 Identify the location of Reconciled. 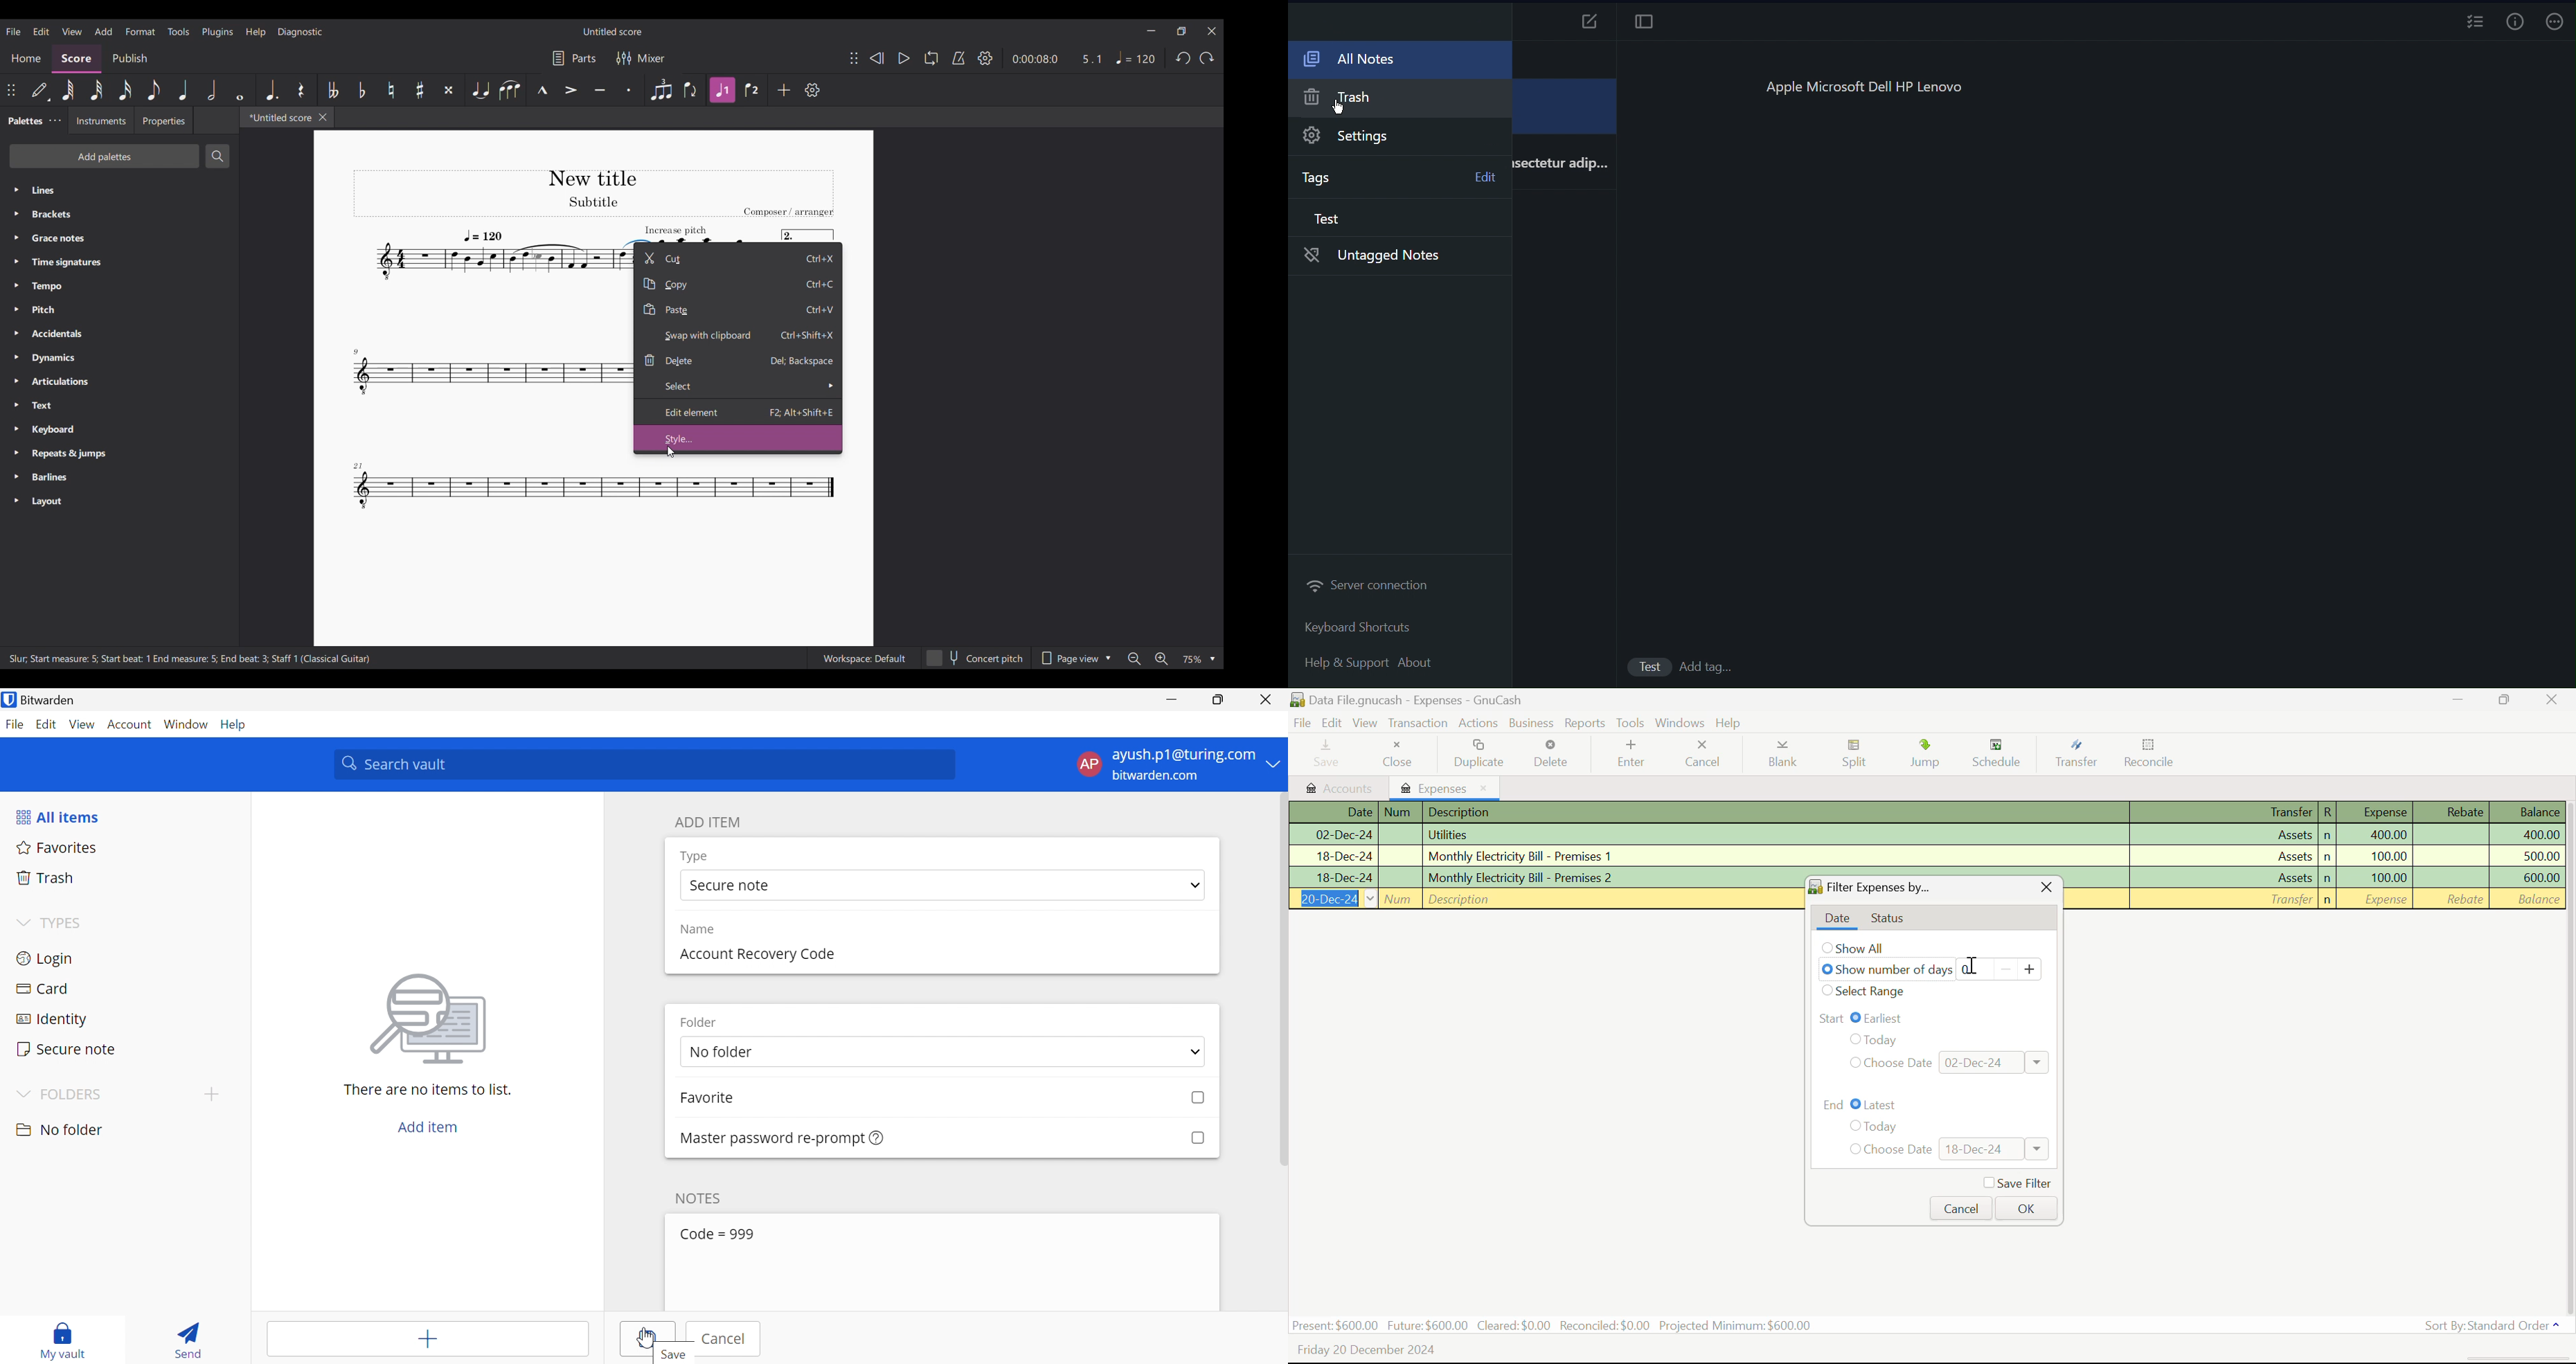
(1605, 1326).